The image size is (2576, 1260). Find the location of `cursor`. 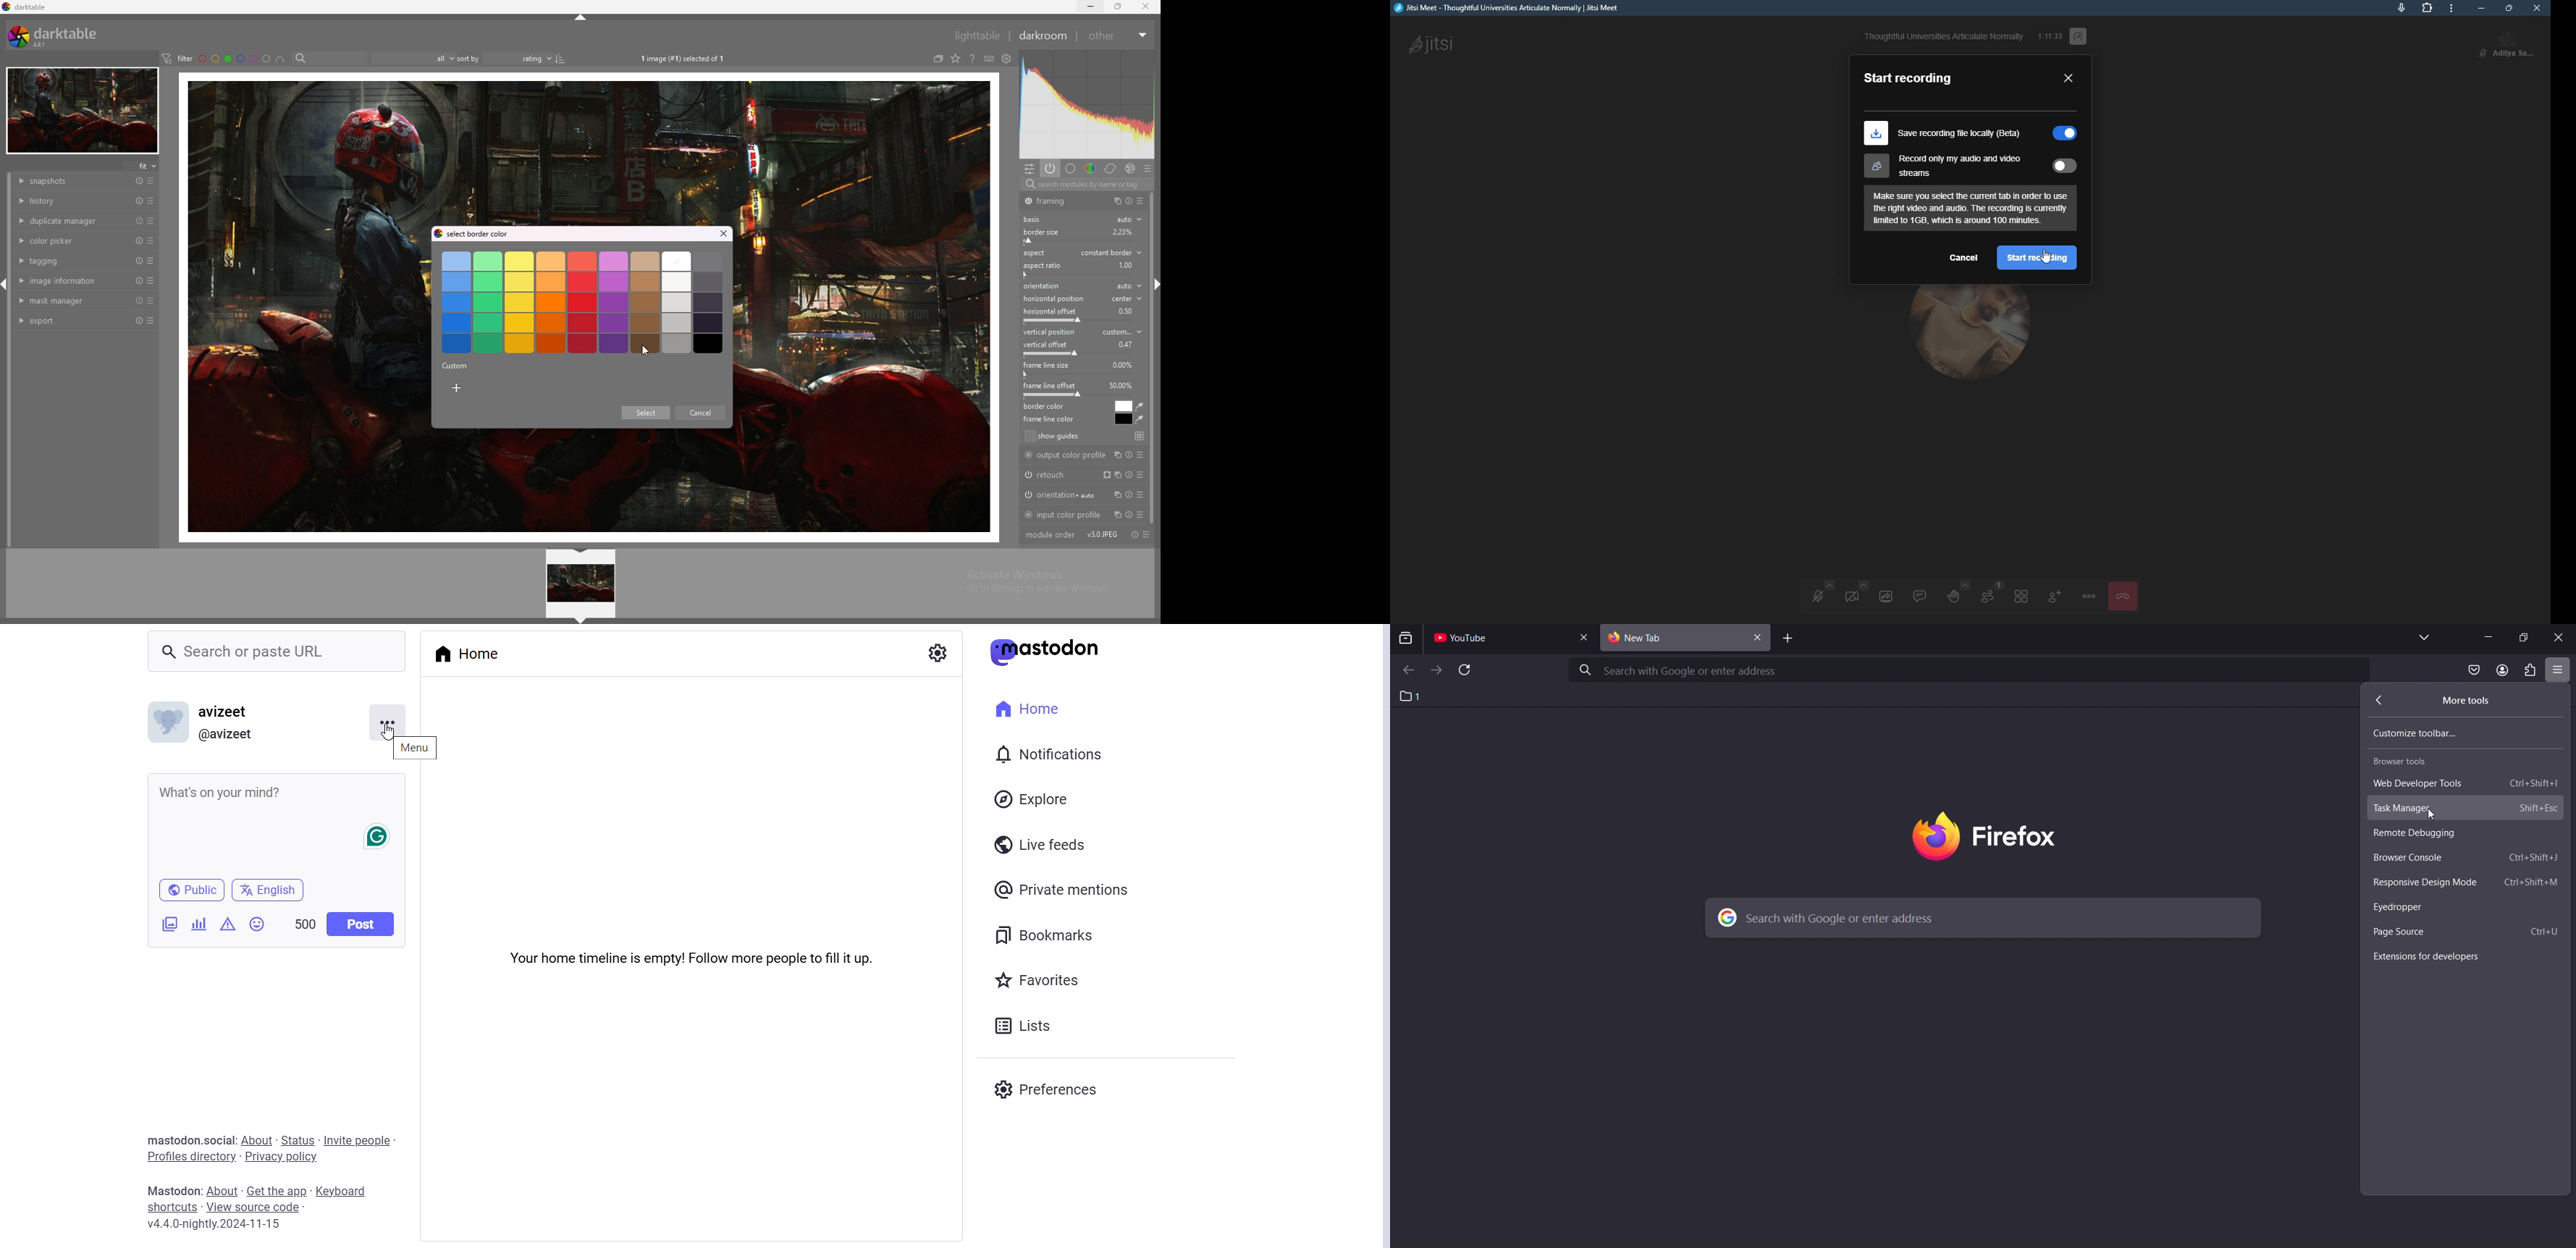

cursor is located at coordinates (649, 349).